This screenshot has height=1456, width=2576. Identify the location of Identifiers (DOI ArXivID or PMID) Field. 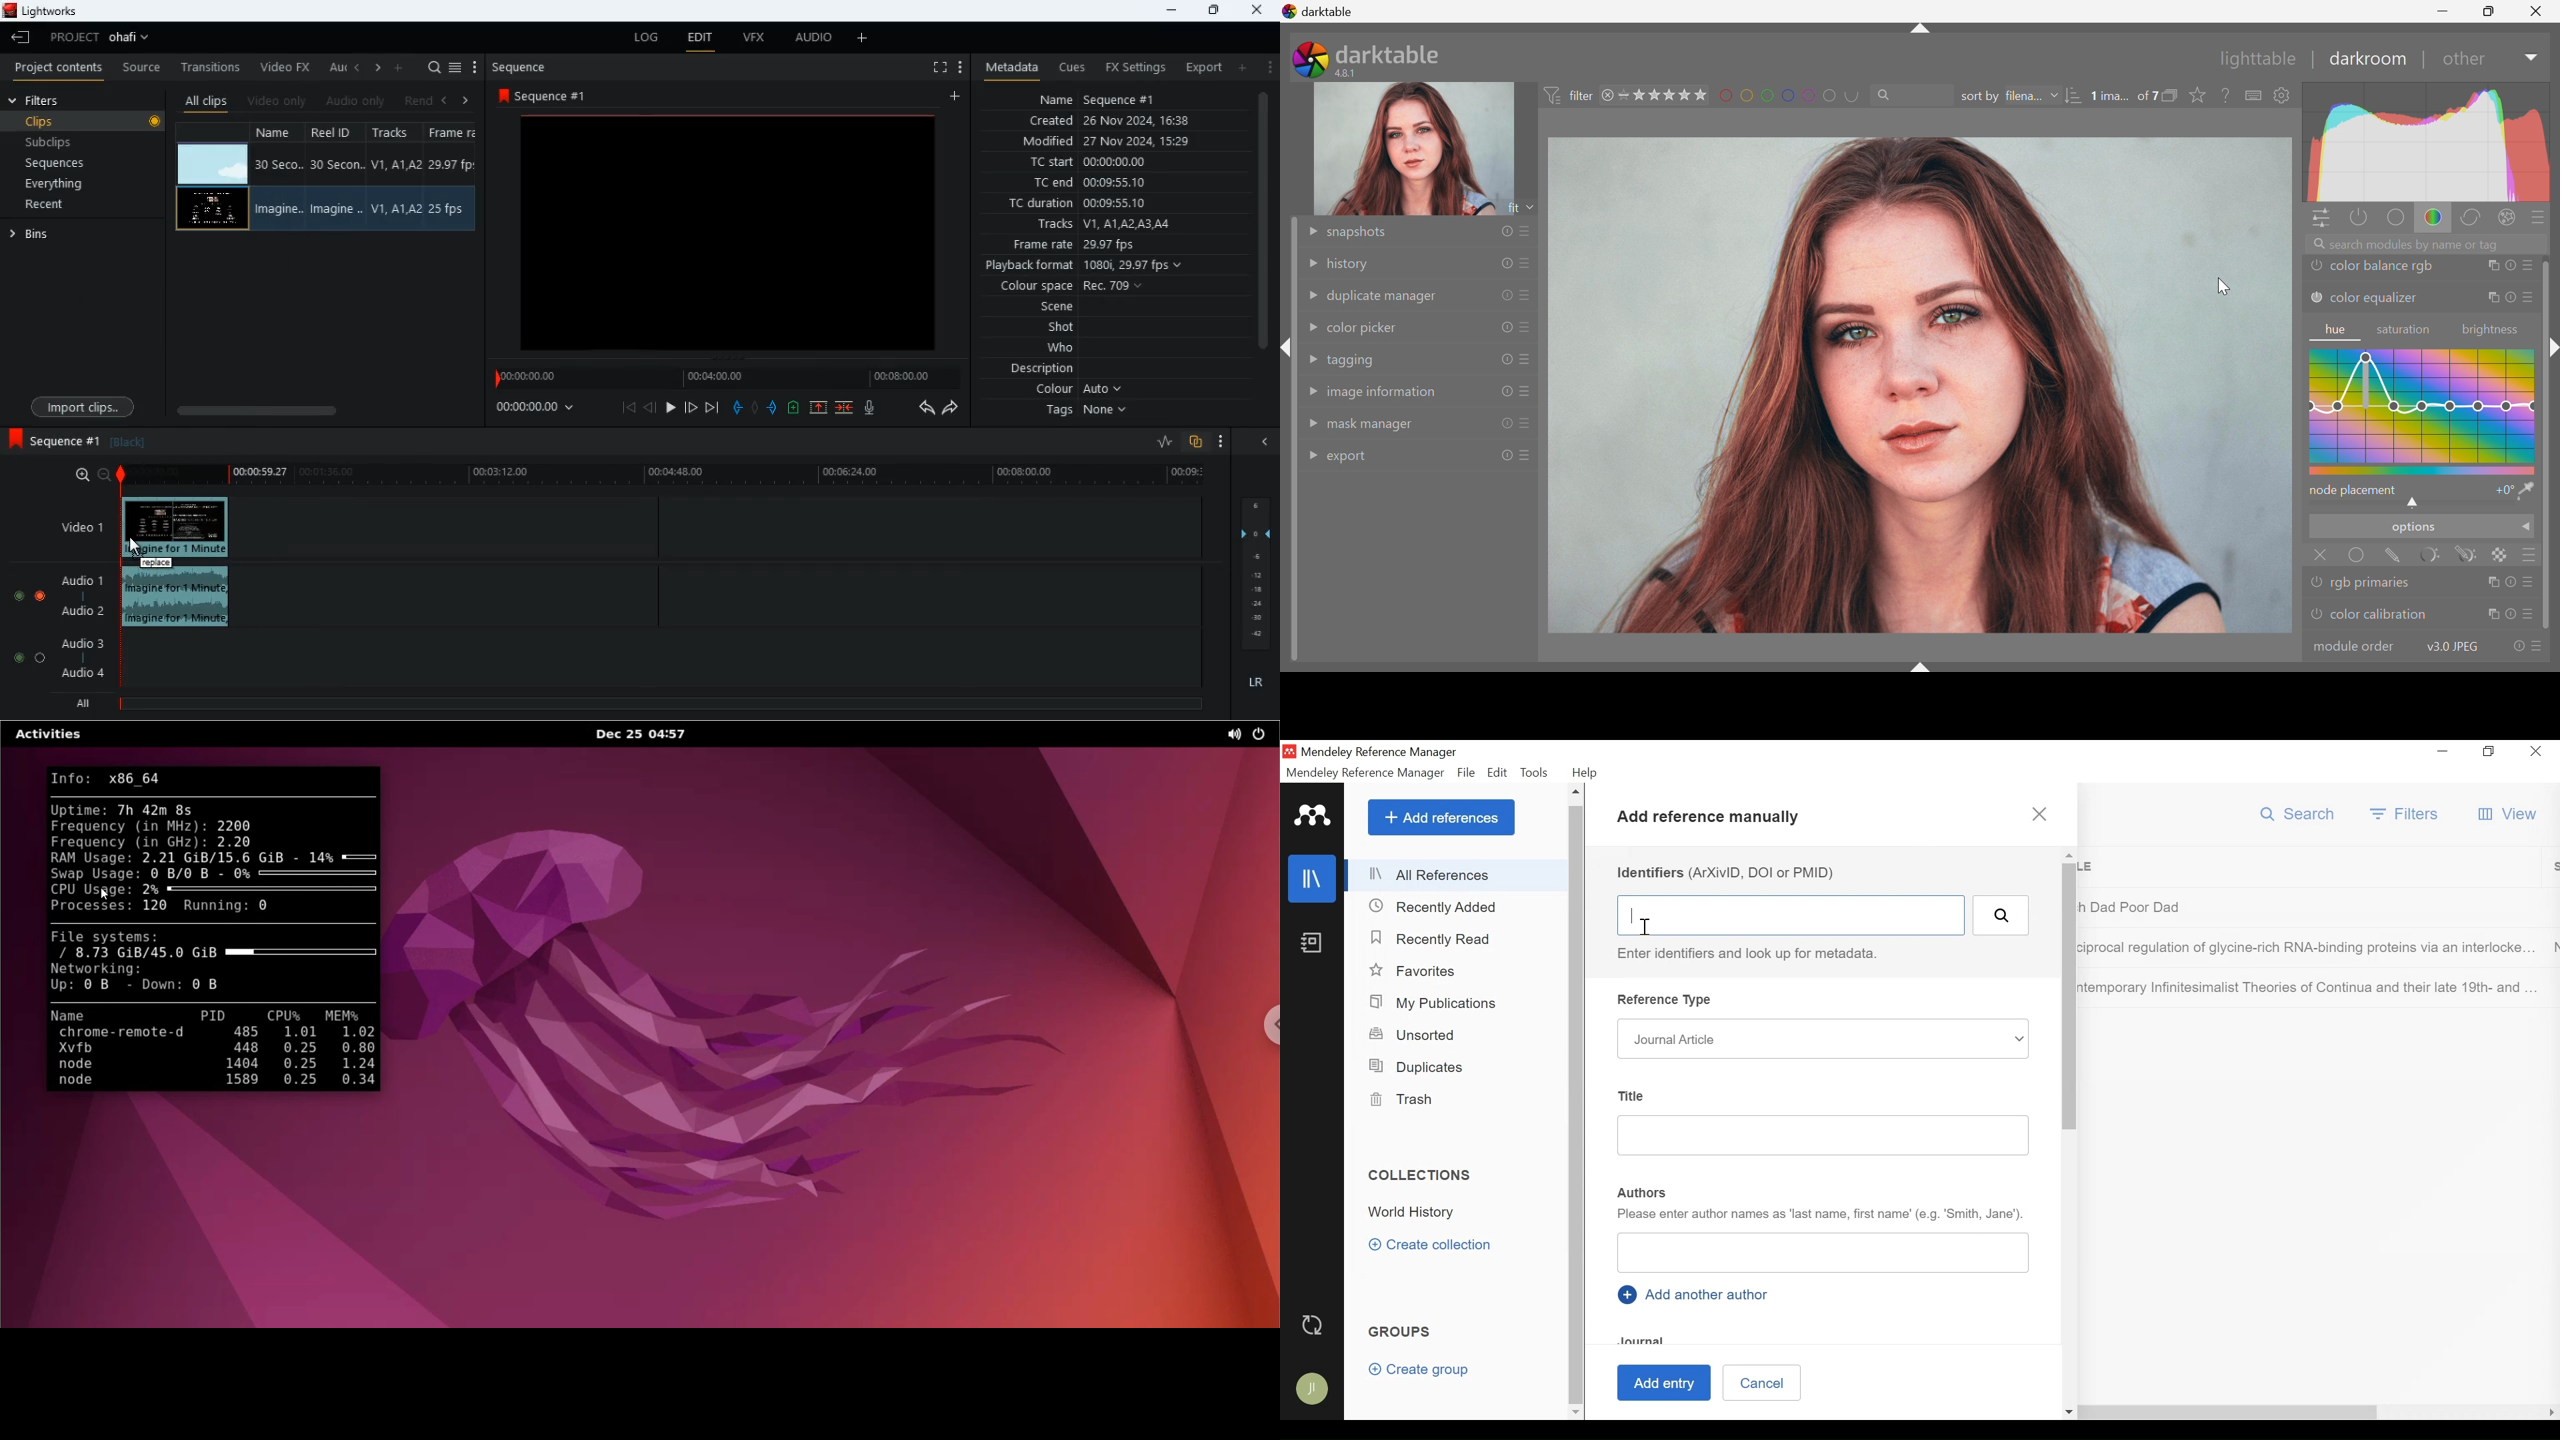
(1790, 915).